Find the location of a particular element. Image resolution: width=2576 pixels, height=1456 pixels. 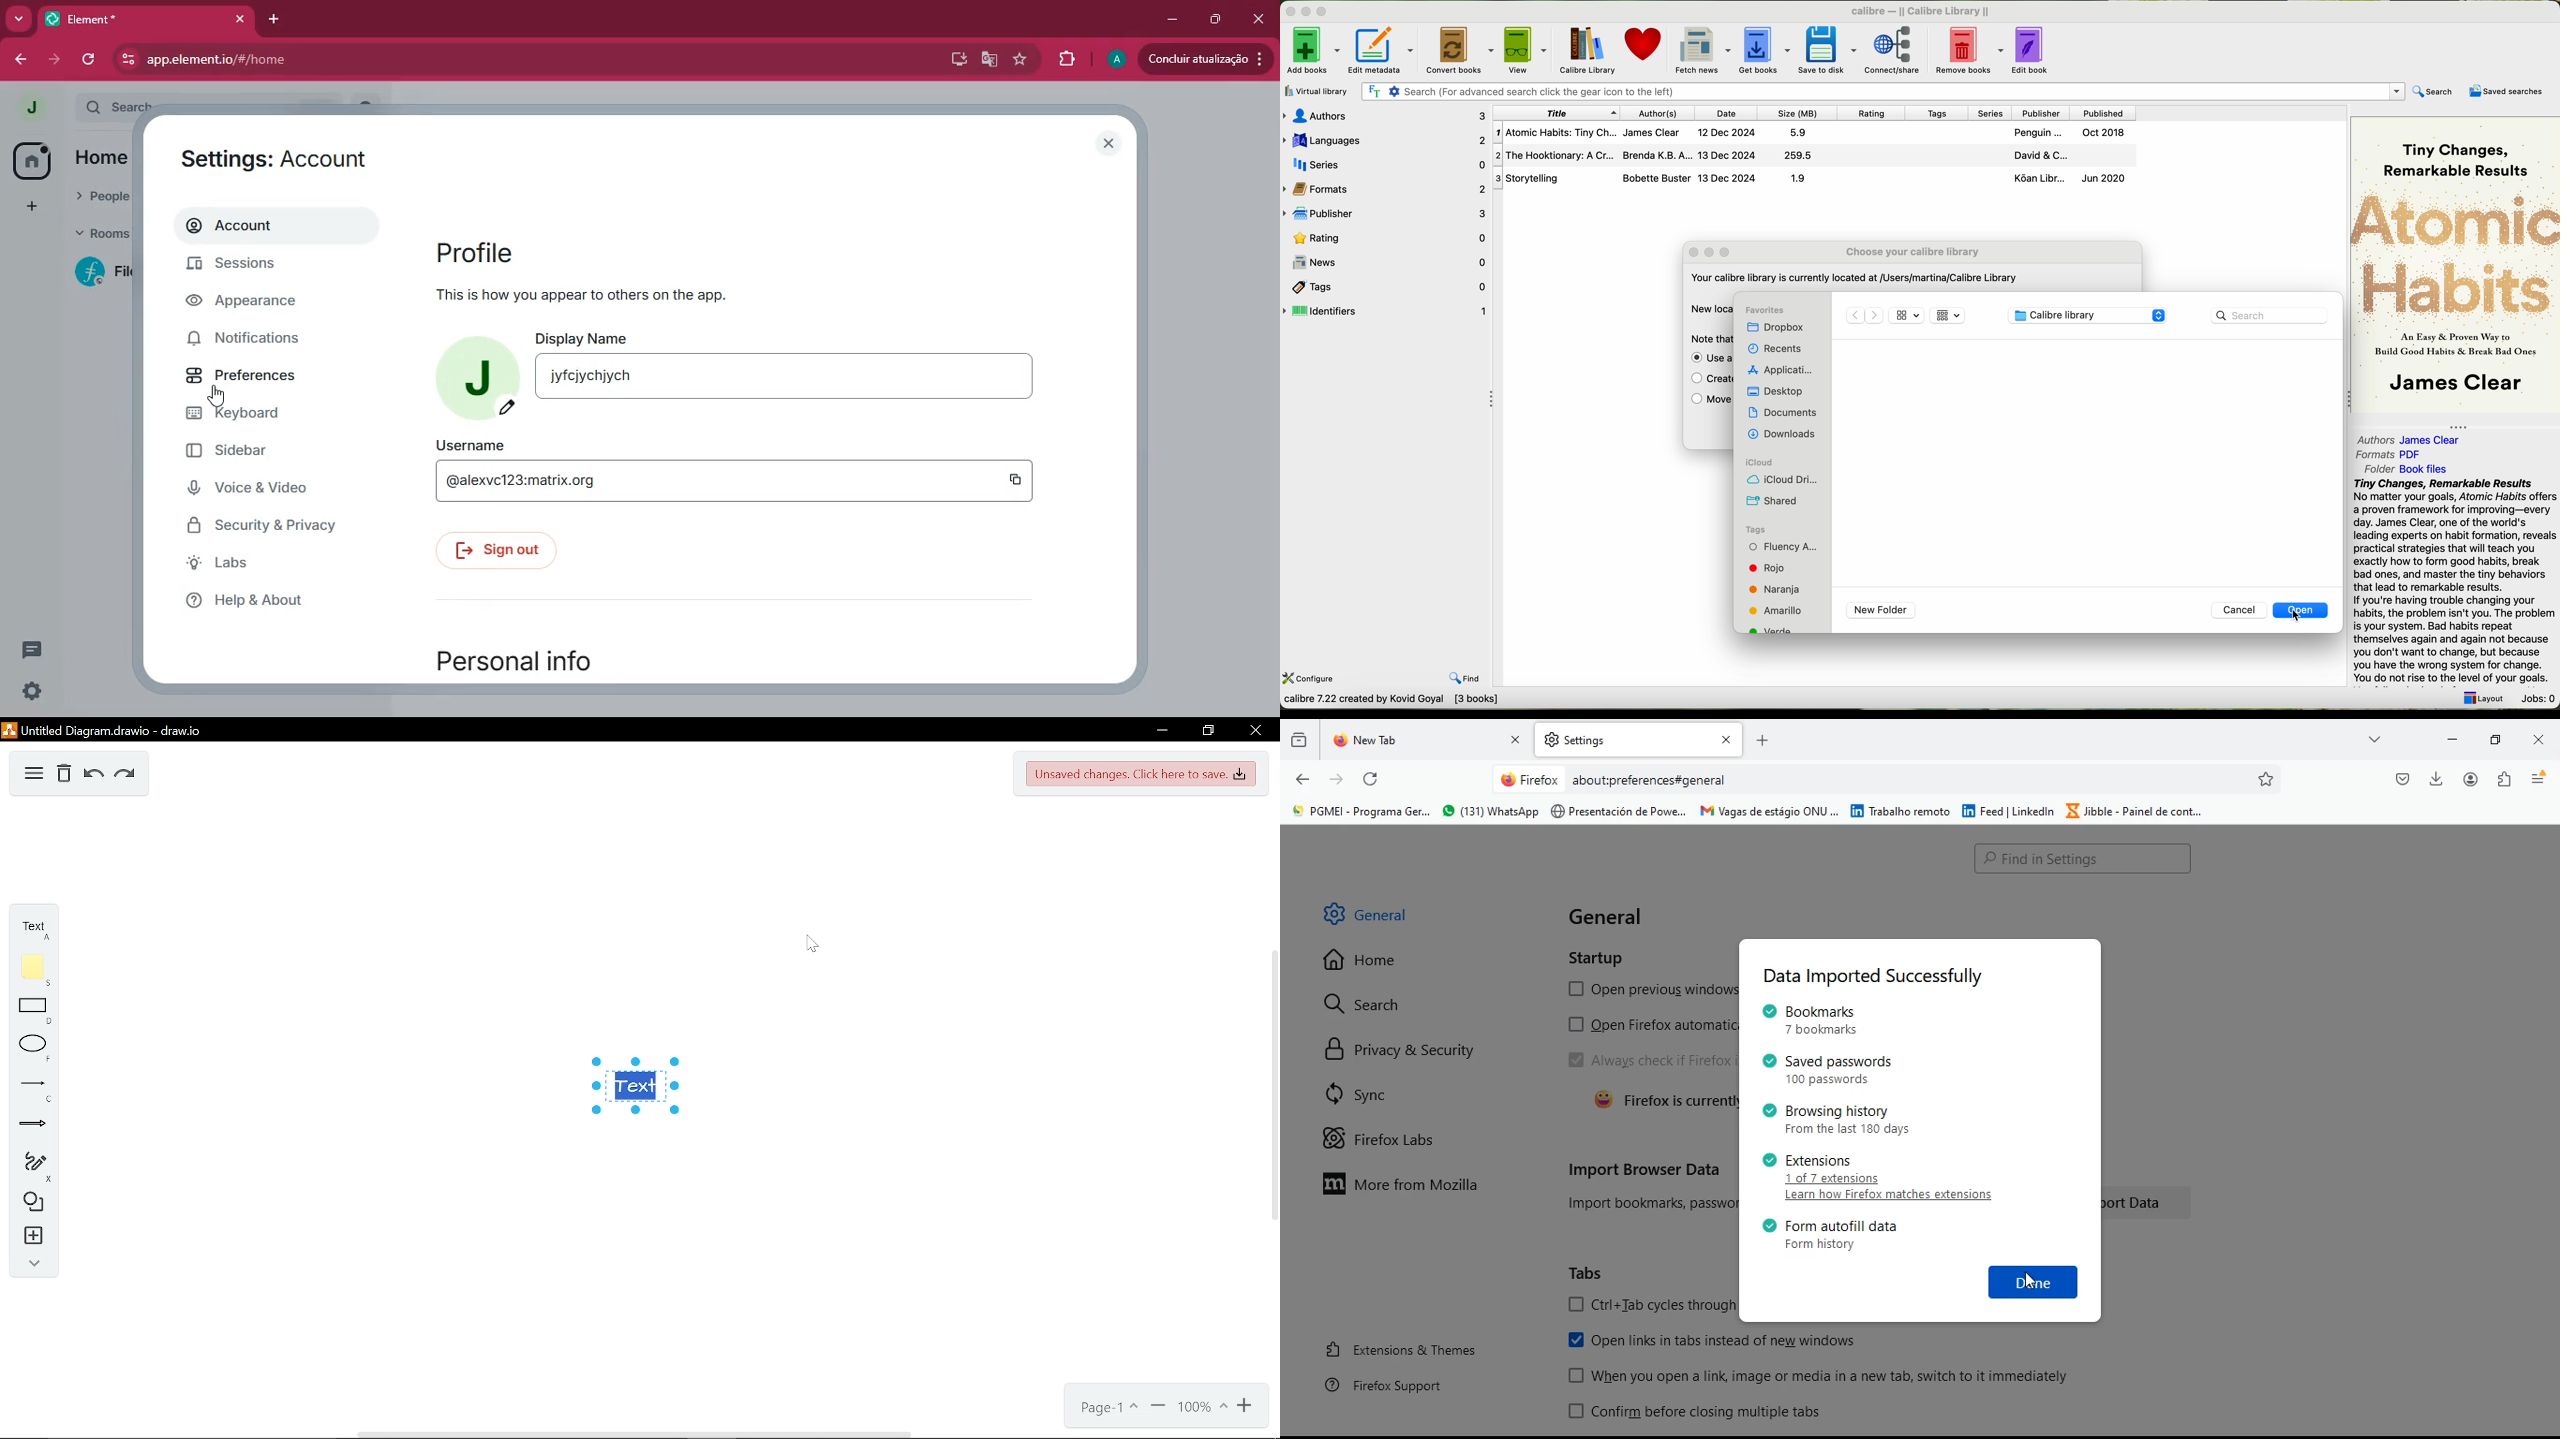

size of icons is located at coordinates (1907, 315).